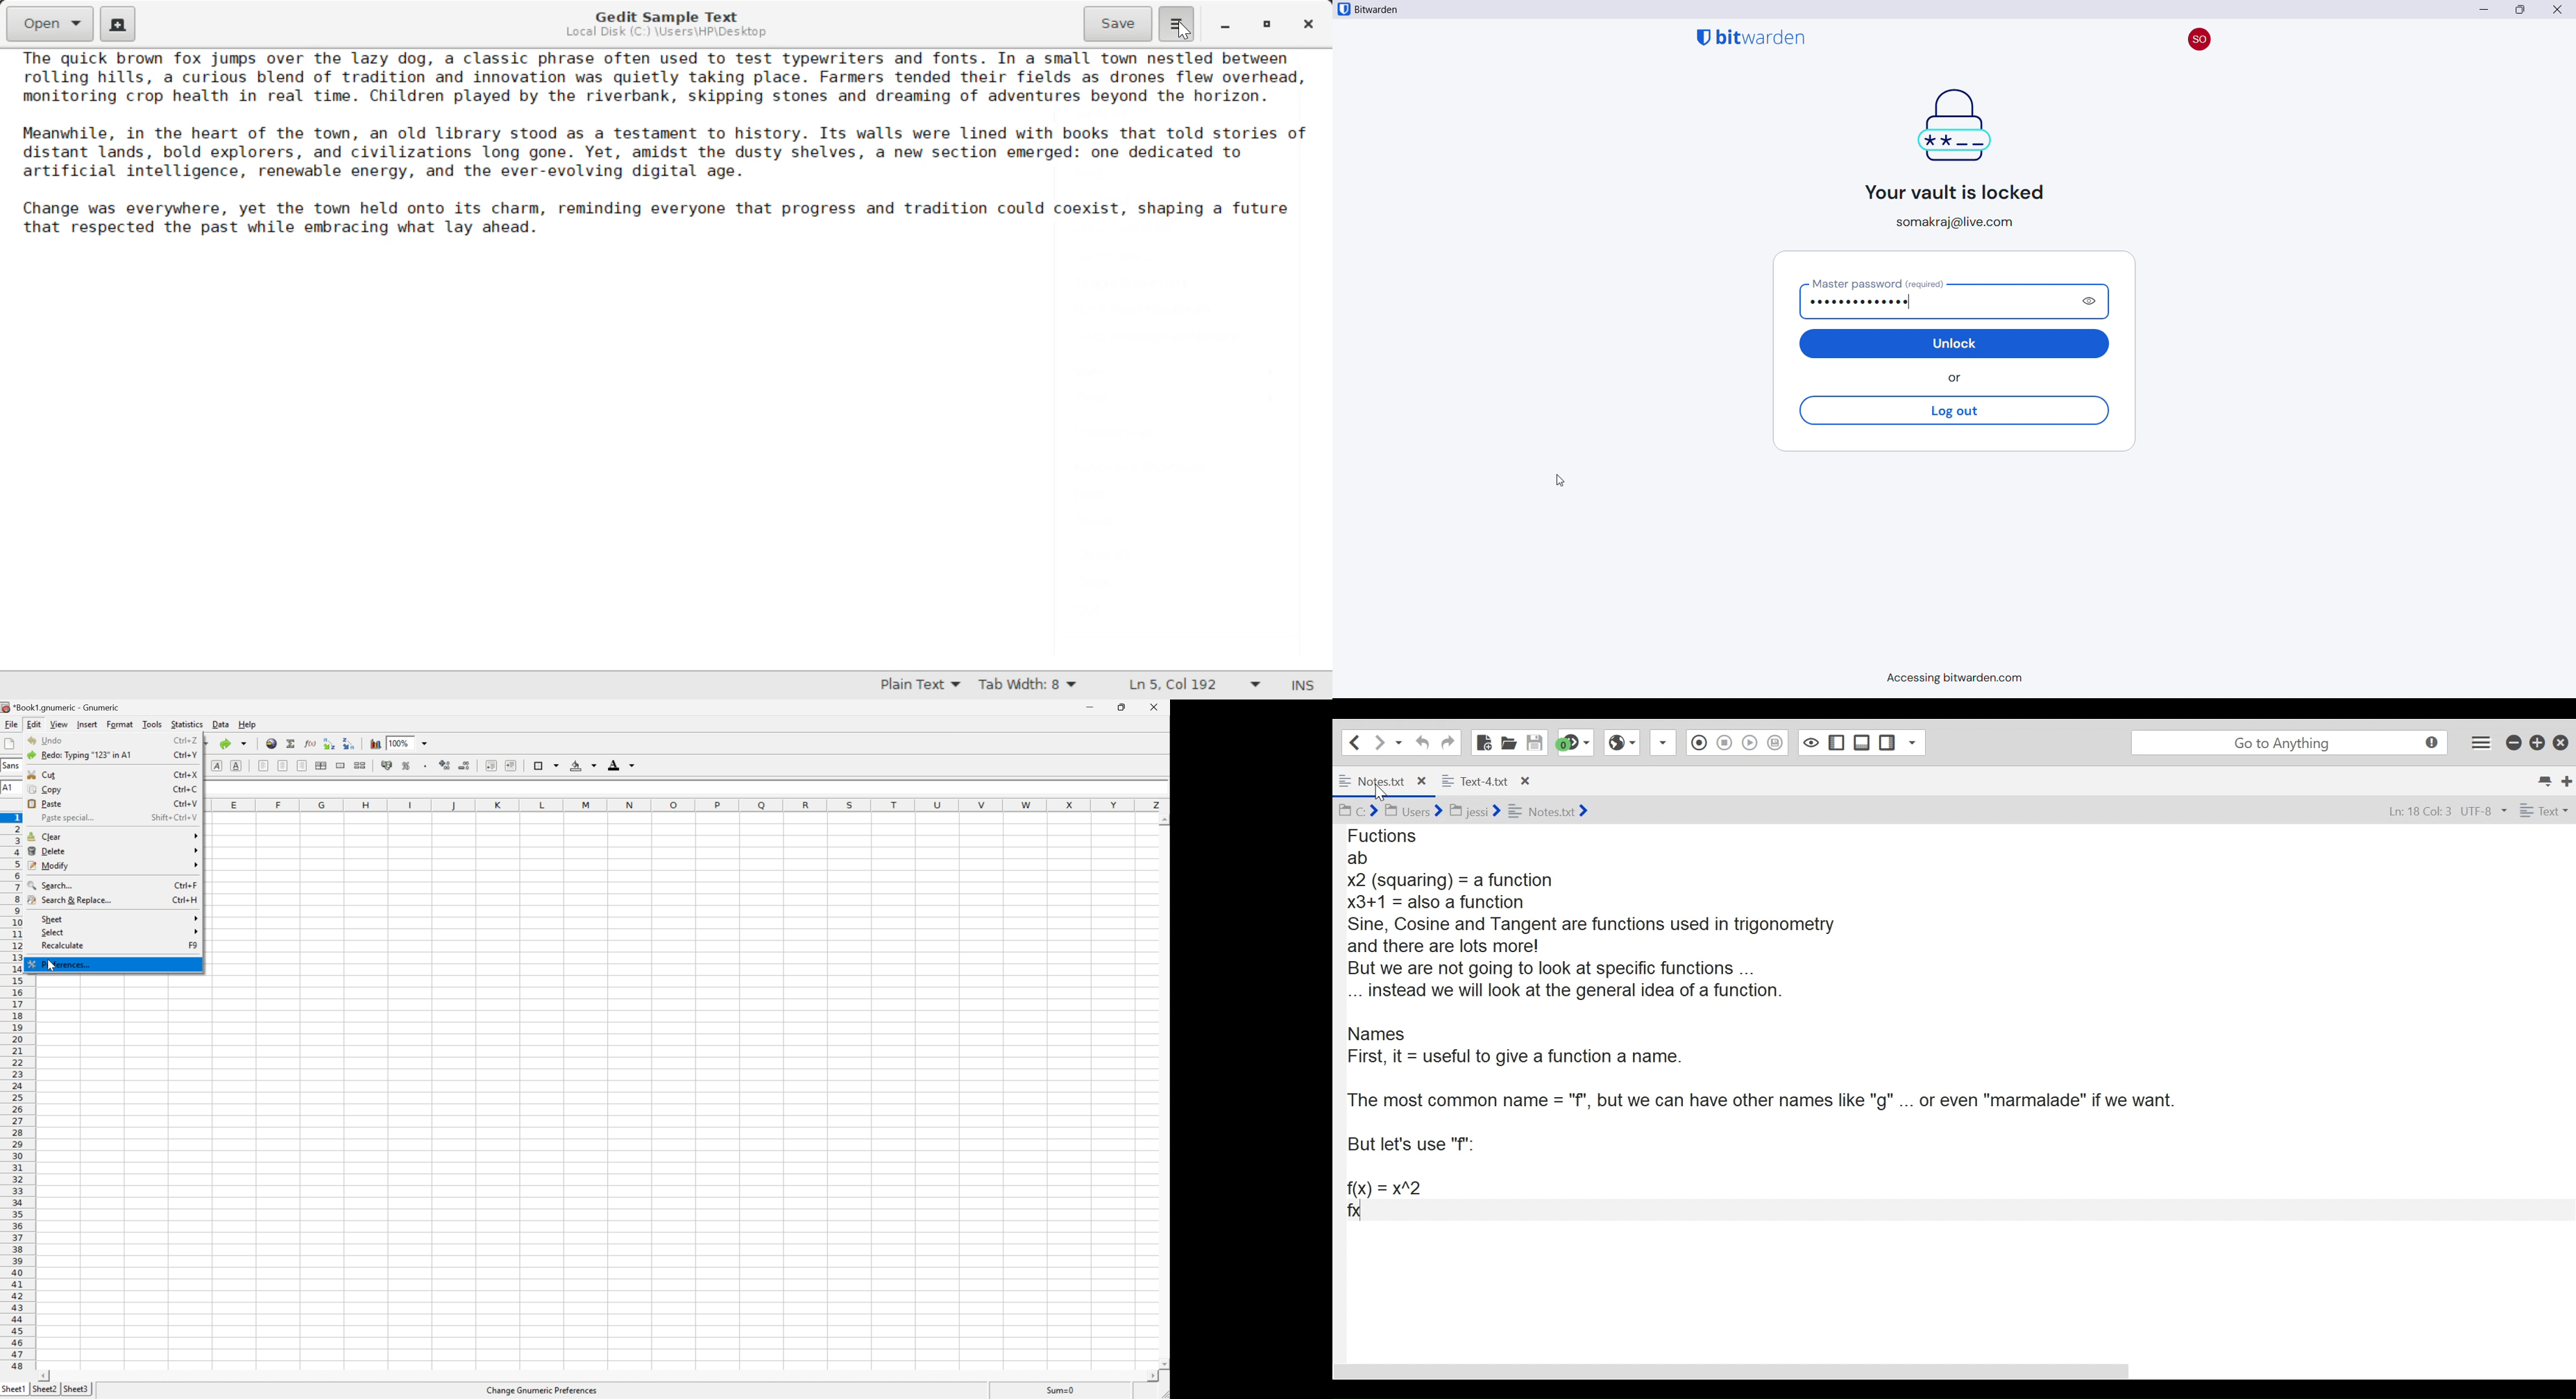 The width and height of the screenshot is (2576, 1400). I want to click on minimize, so click(1091, 707).